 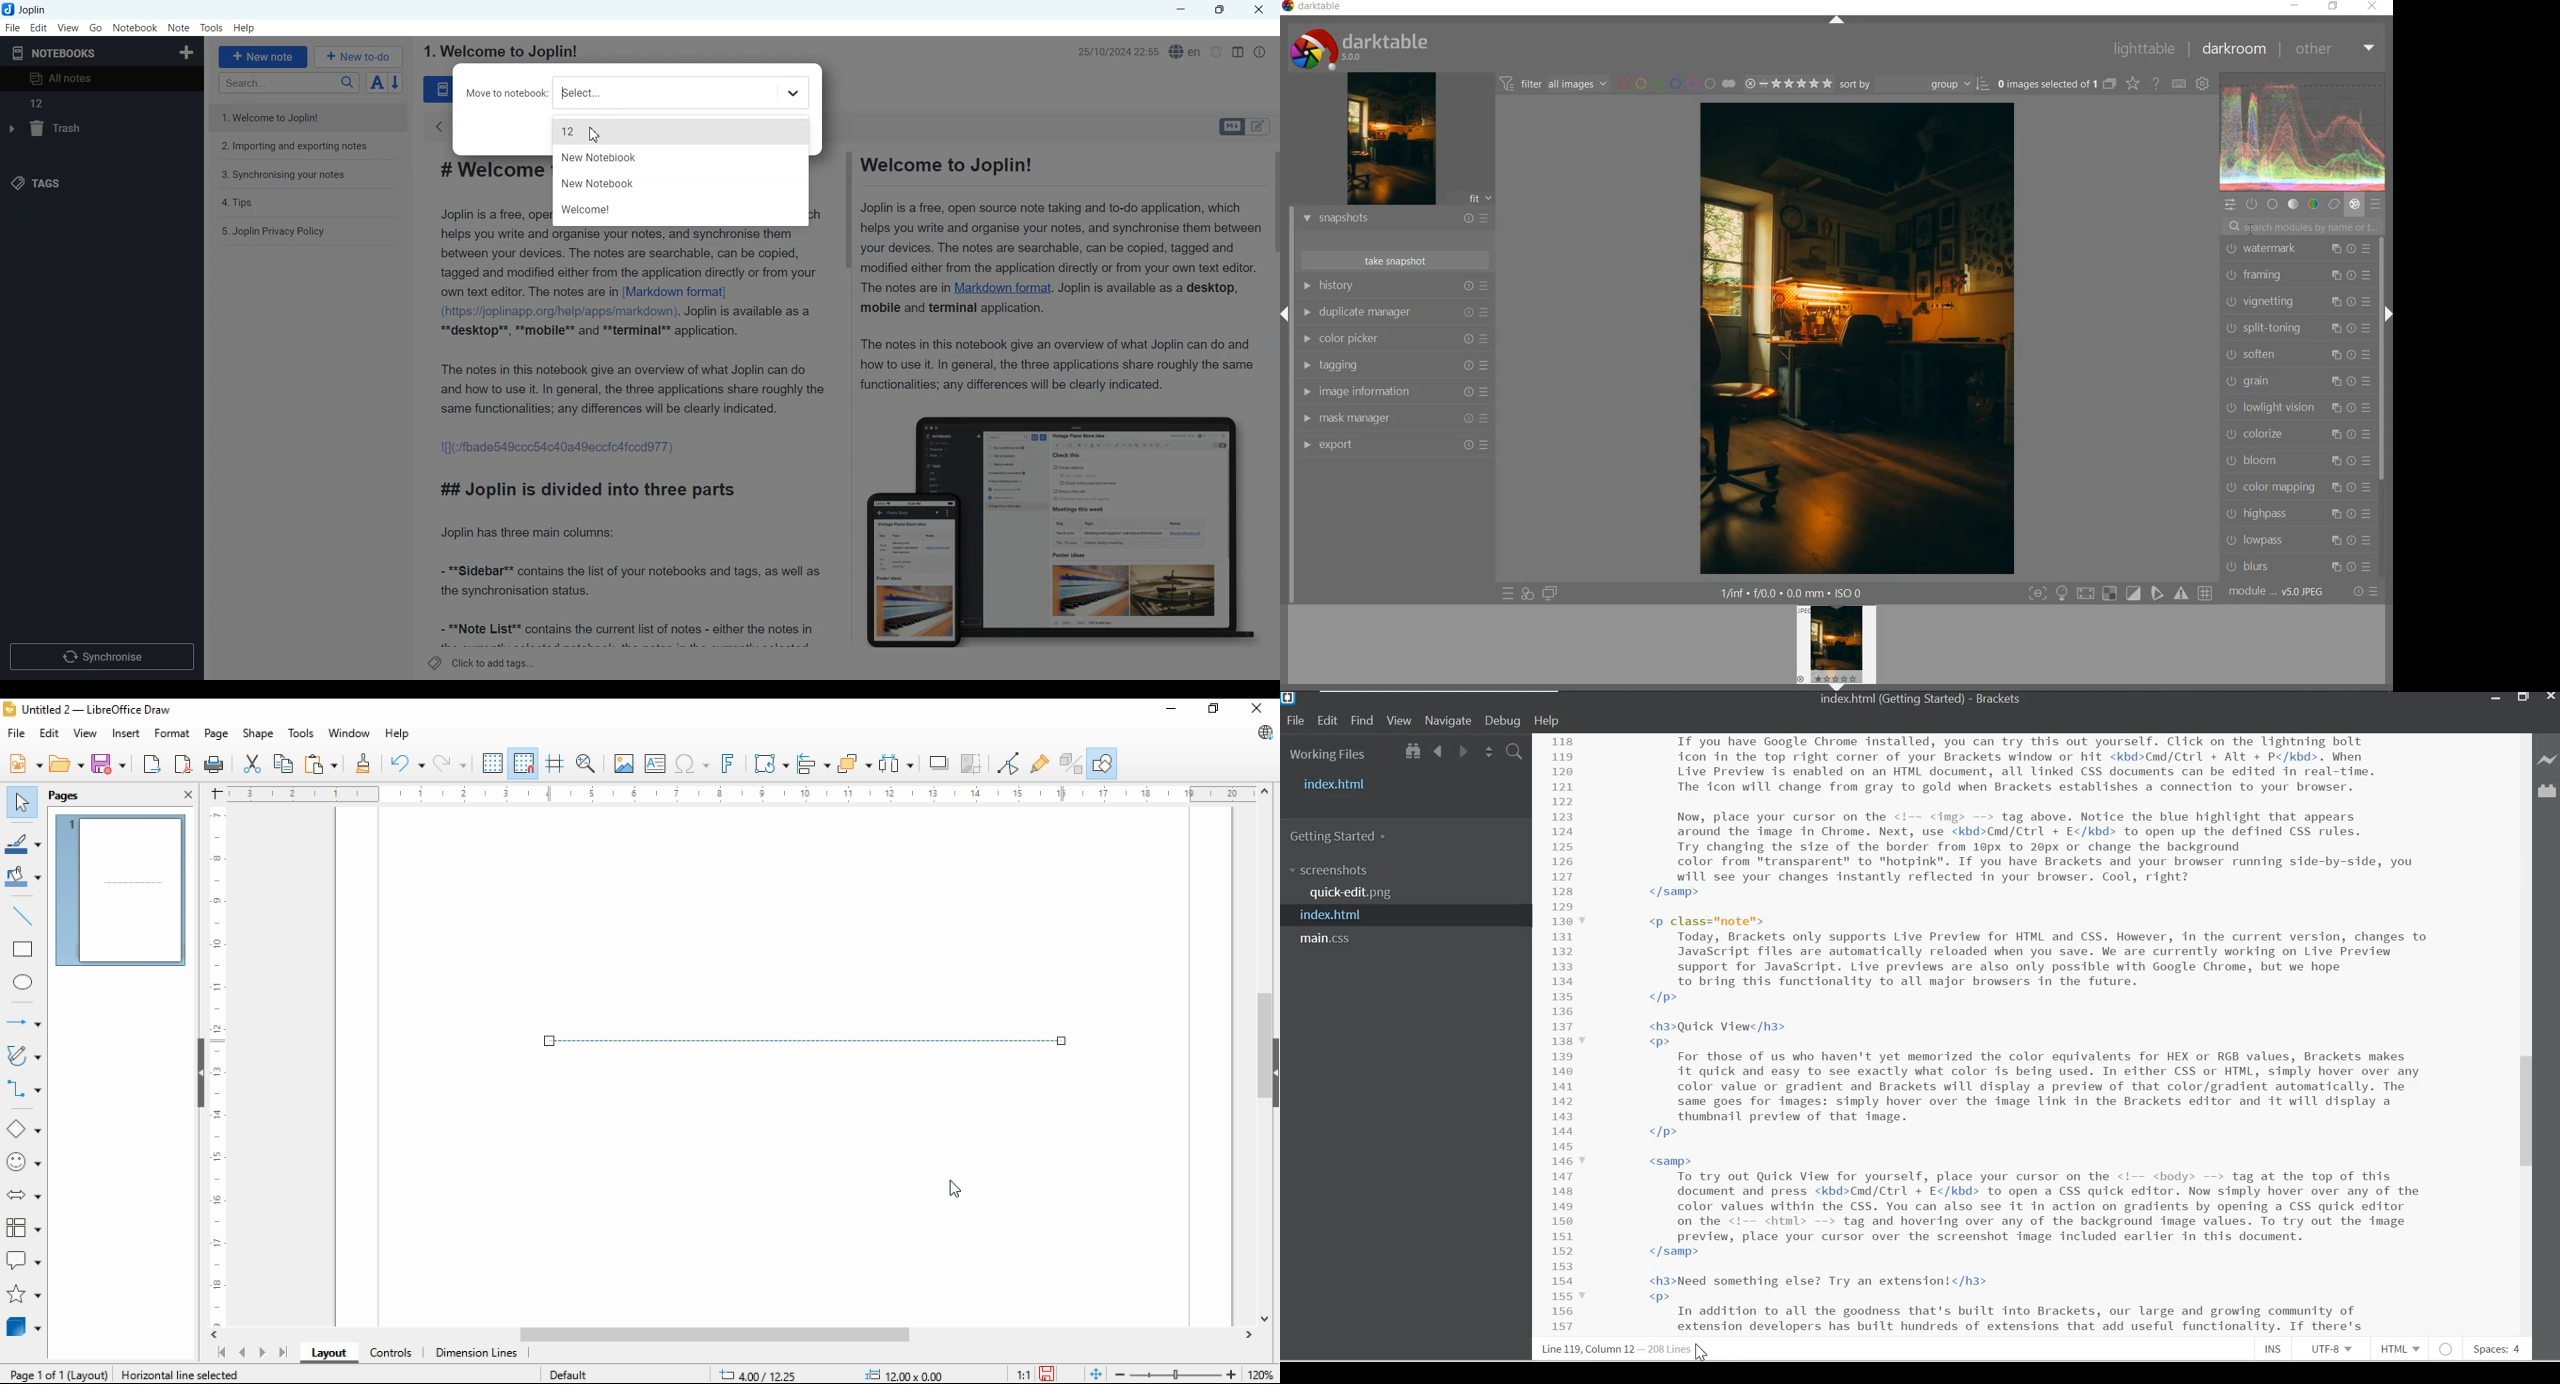 I want to click on quick-edit.png file name, so click(x=1355, y=893).